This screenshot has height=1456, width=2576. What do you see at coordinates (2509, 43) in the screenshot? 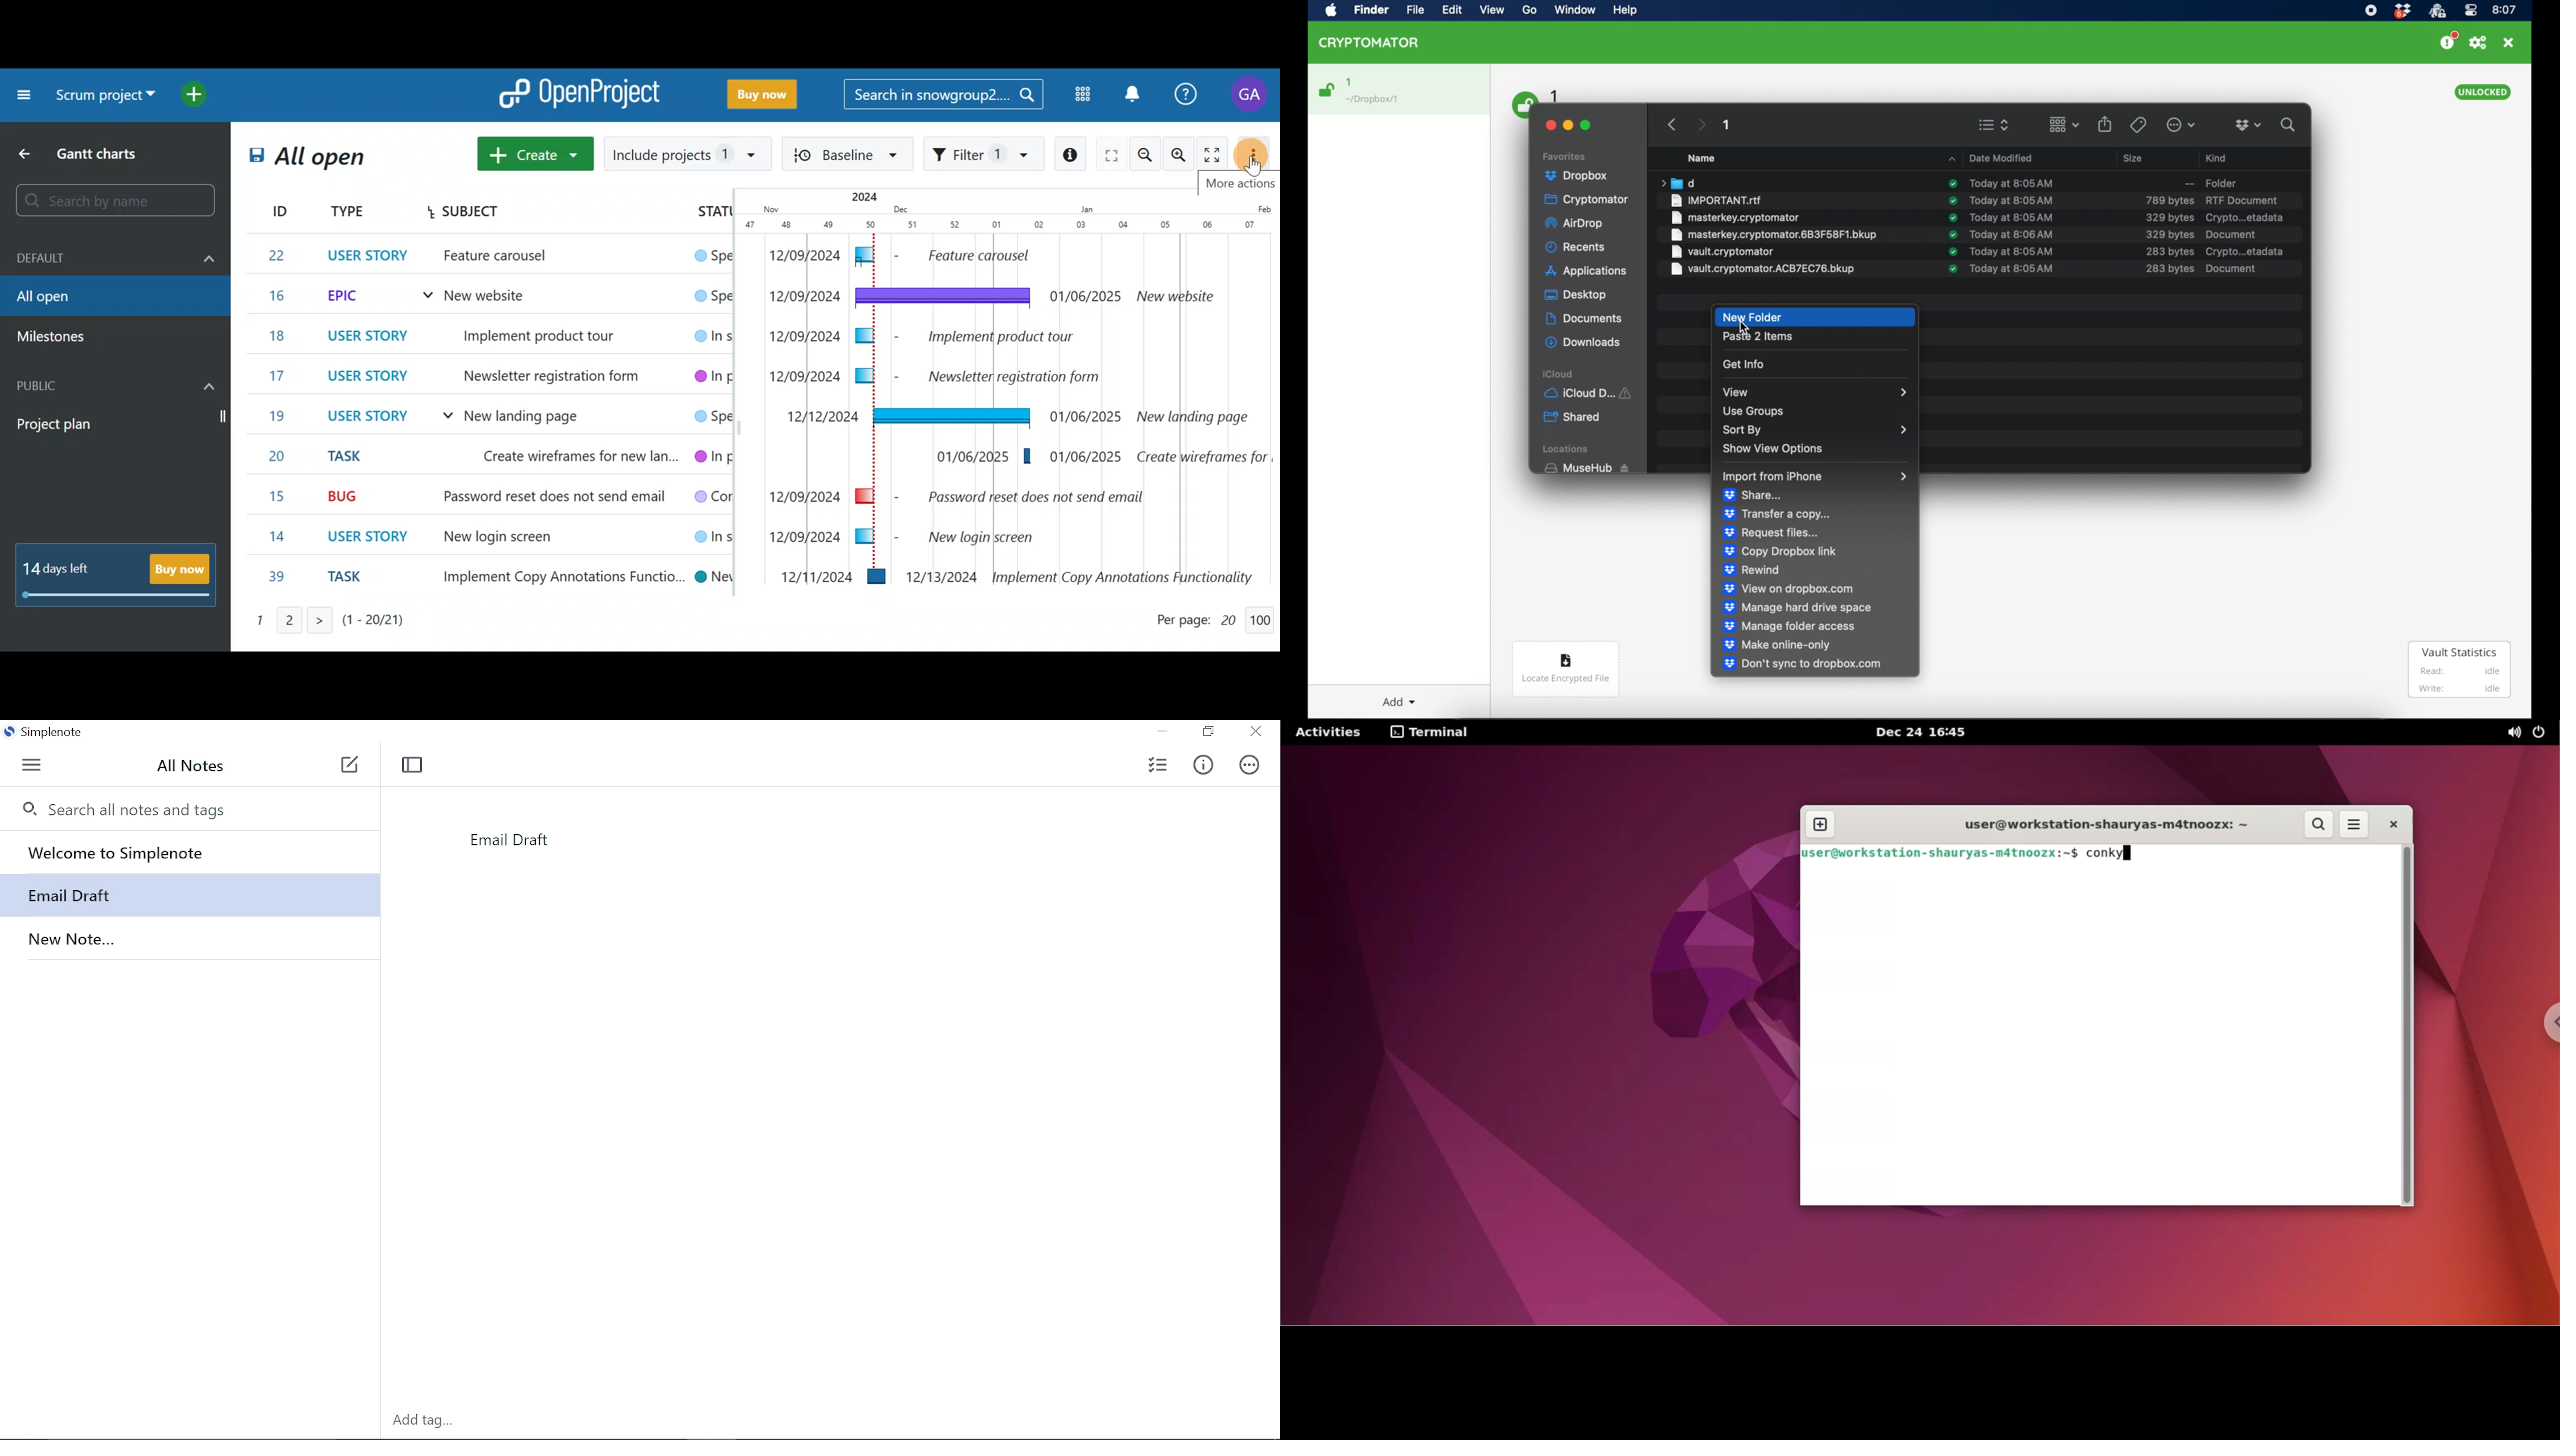
I see `close` at bounding box center [2509, 43].